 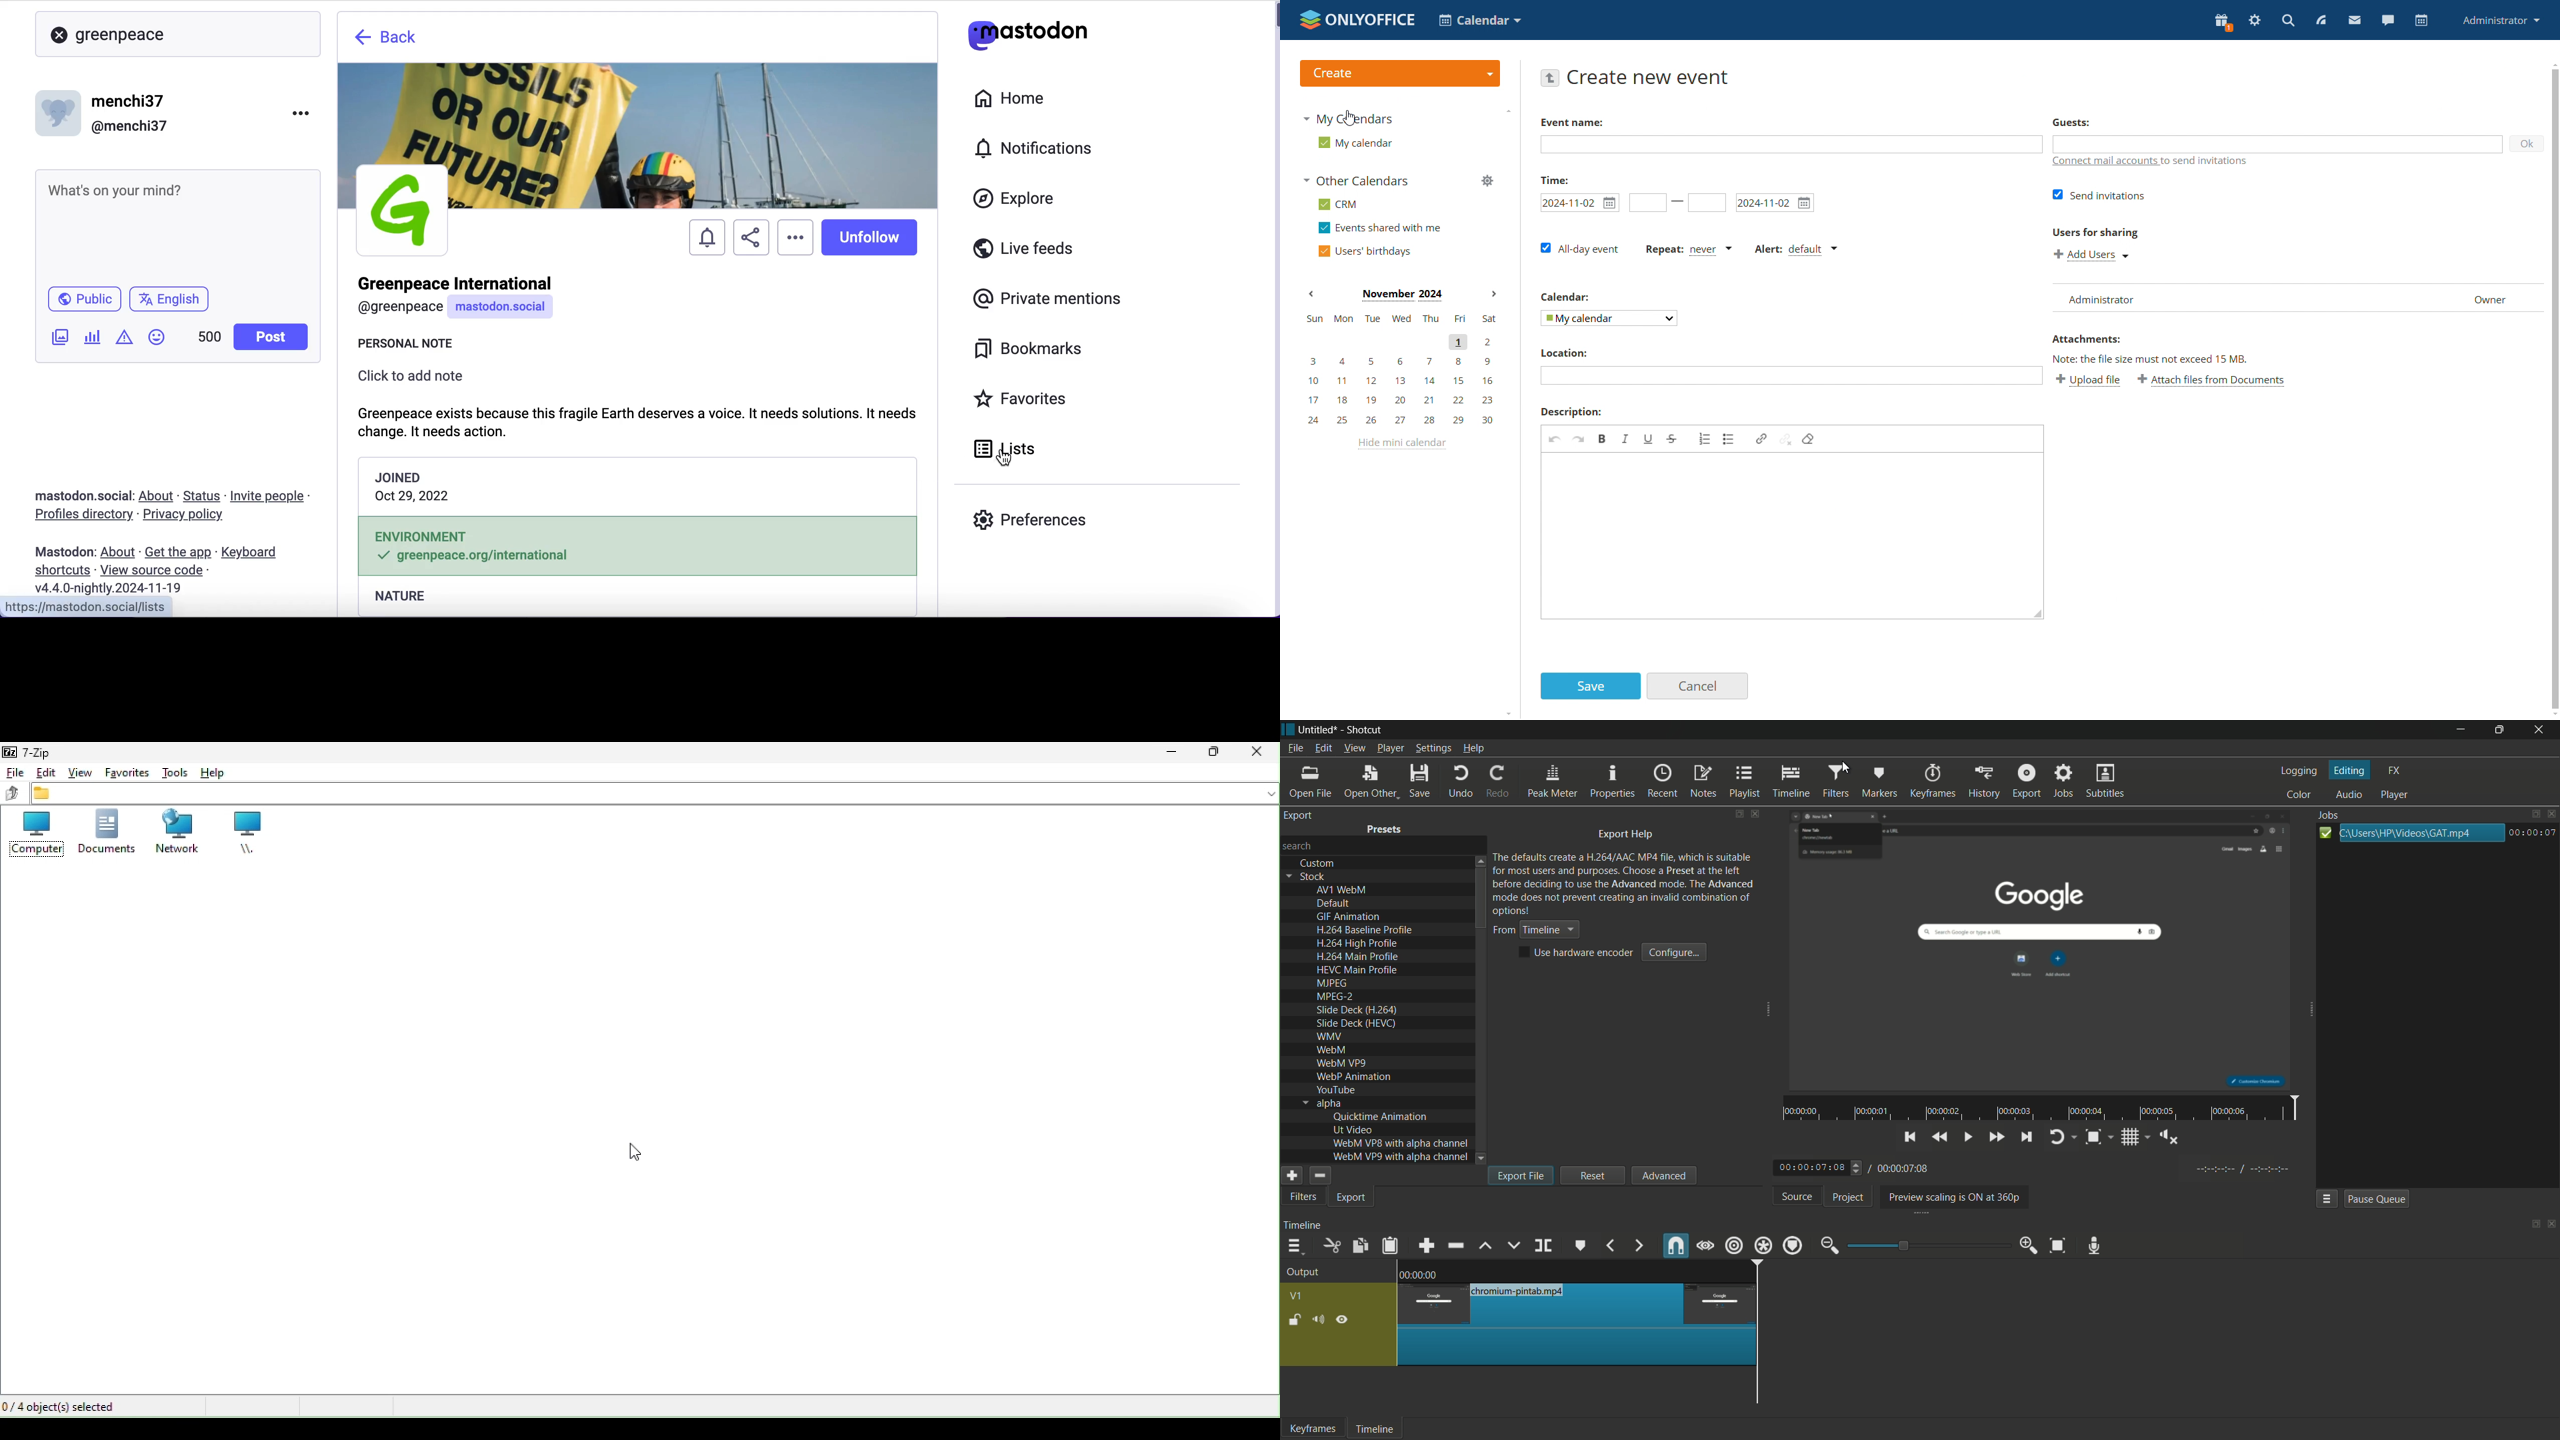 I want to click on AV1 WebM, so click(x=1343, y=889).